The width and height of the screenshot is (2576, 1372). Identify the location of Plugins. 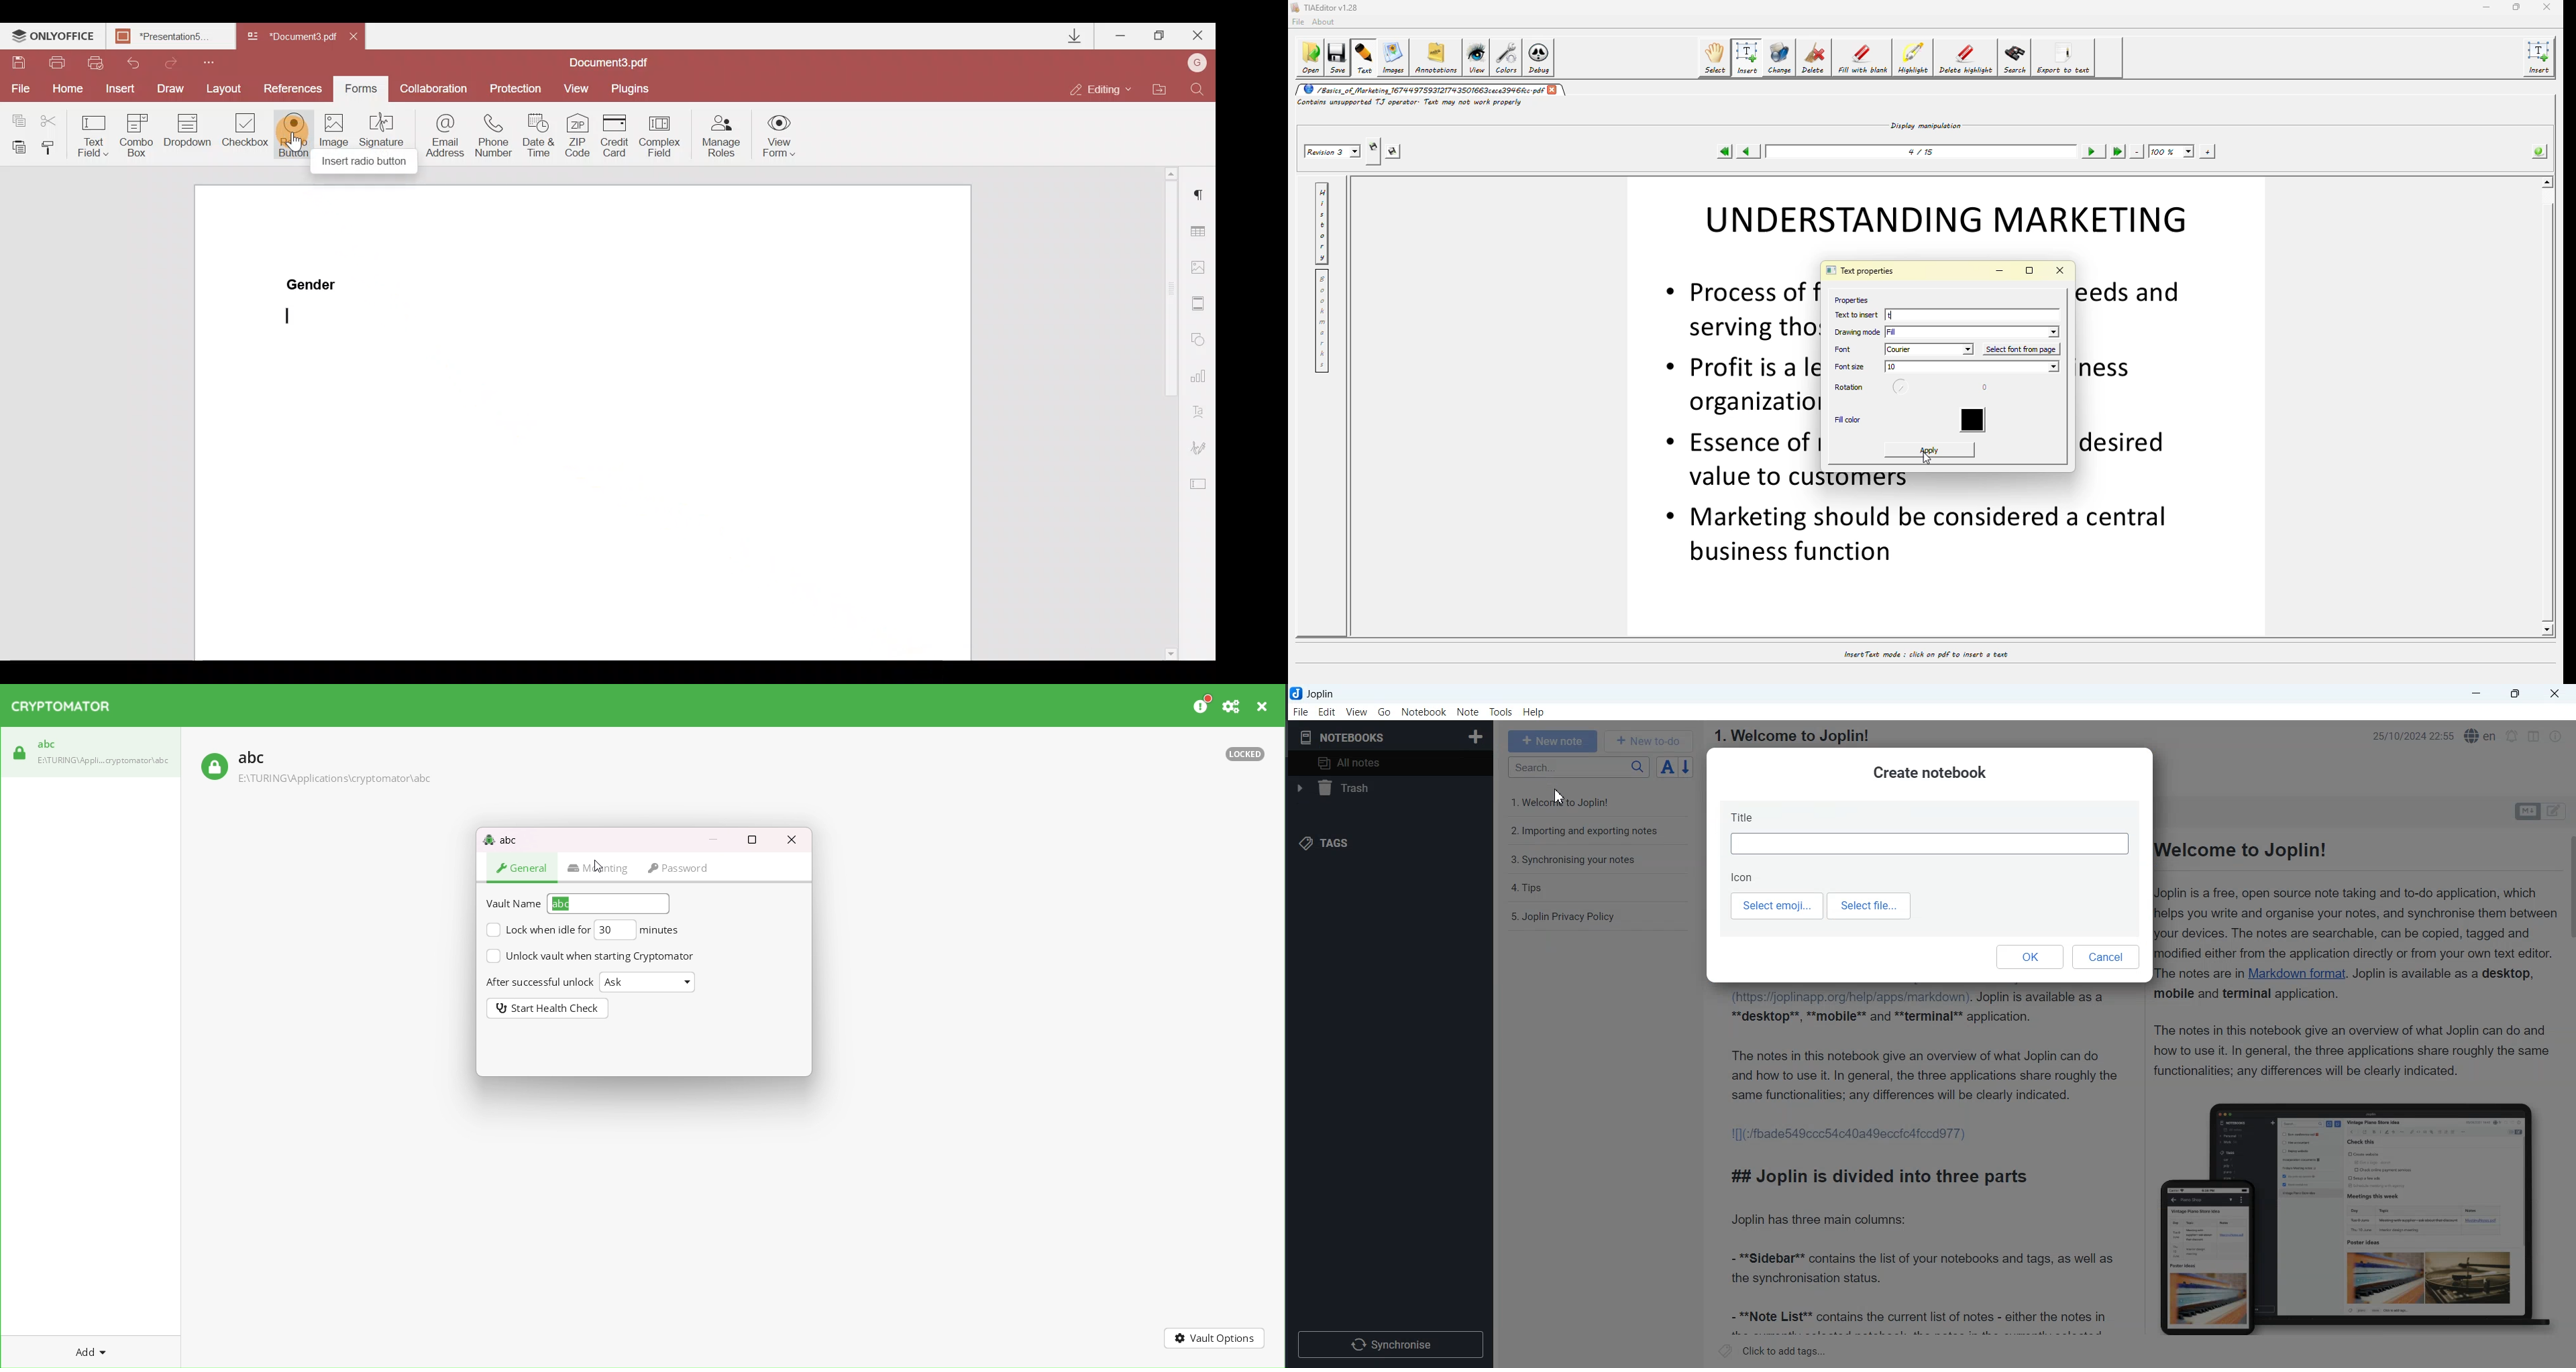
(635, 86).